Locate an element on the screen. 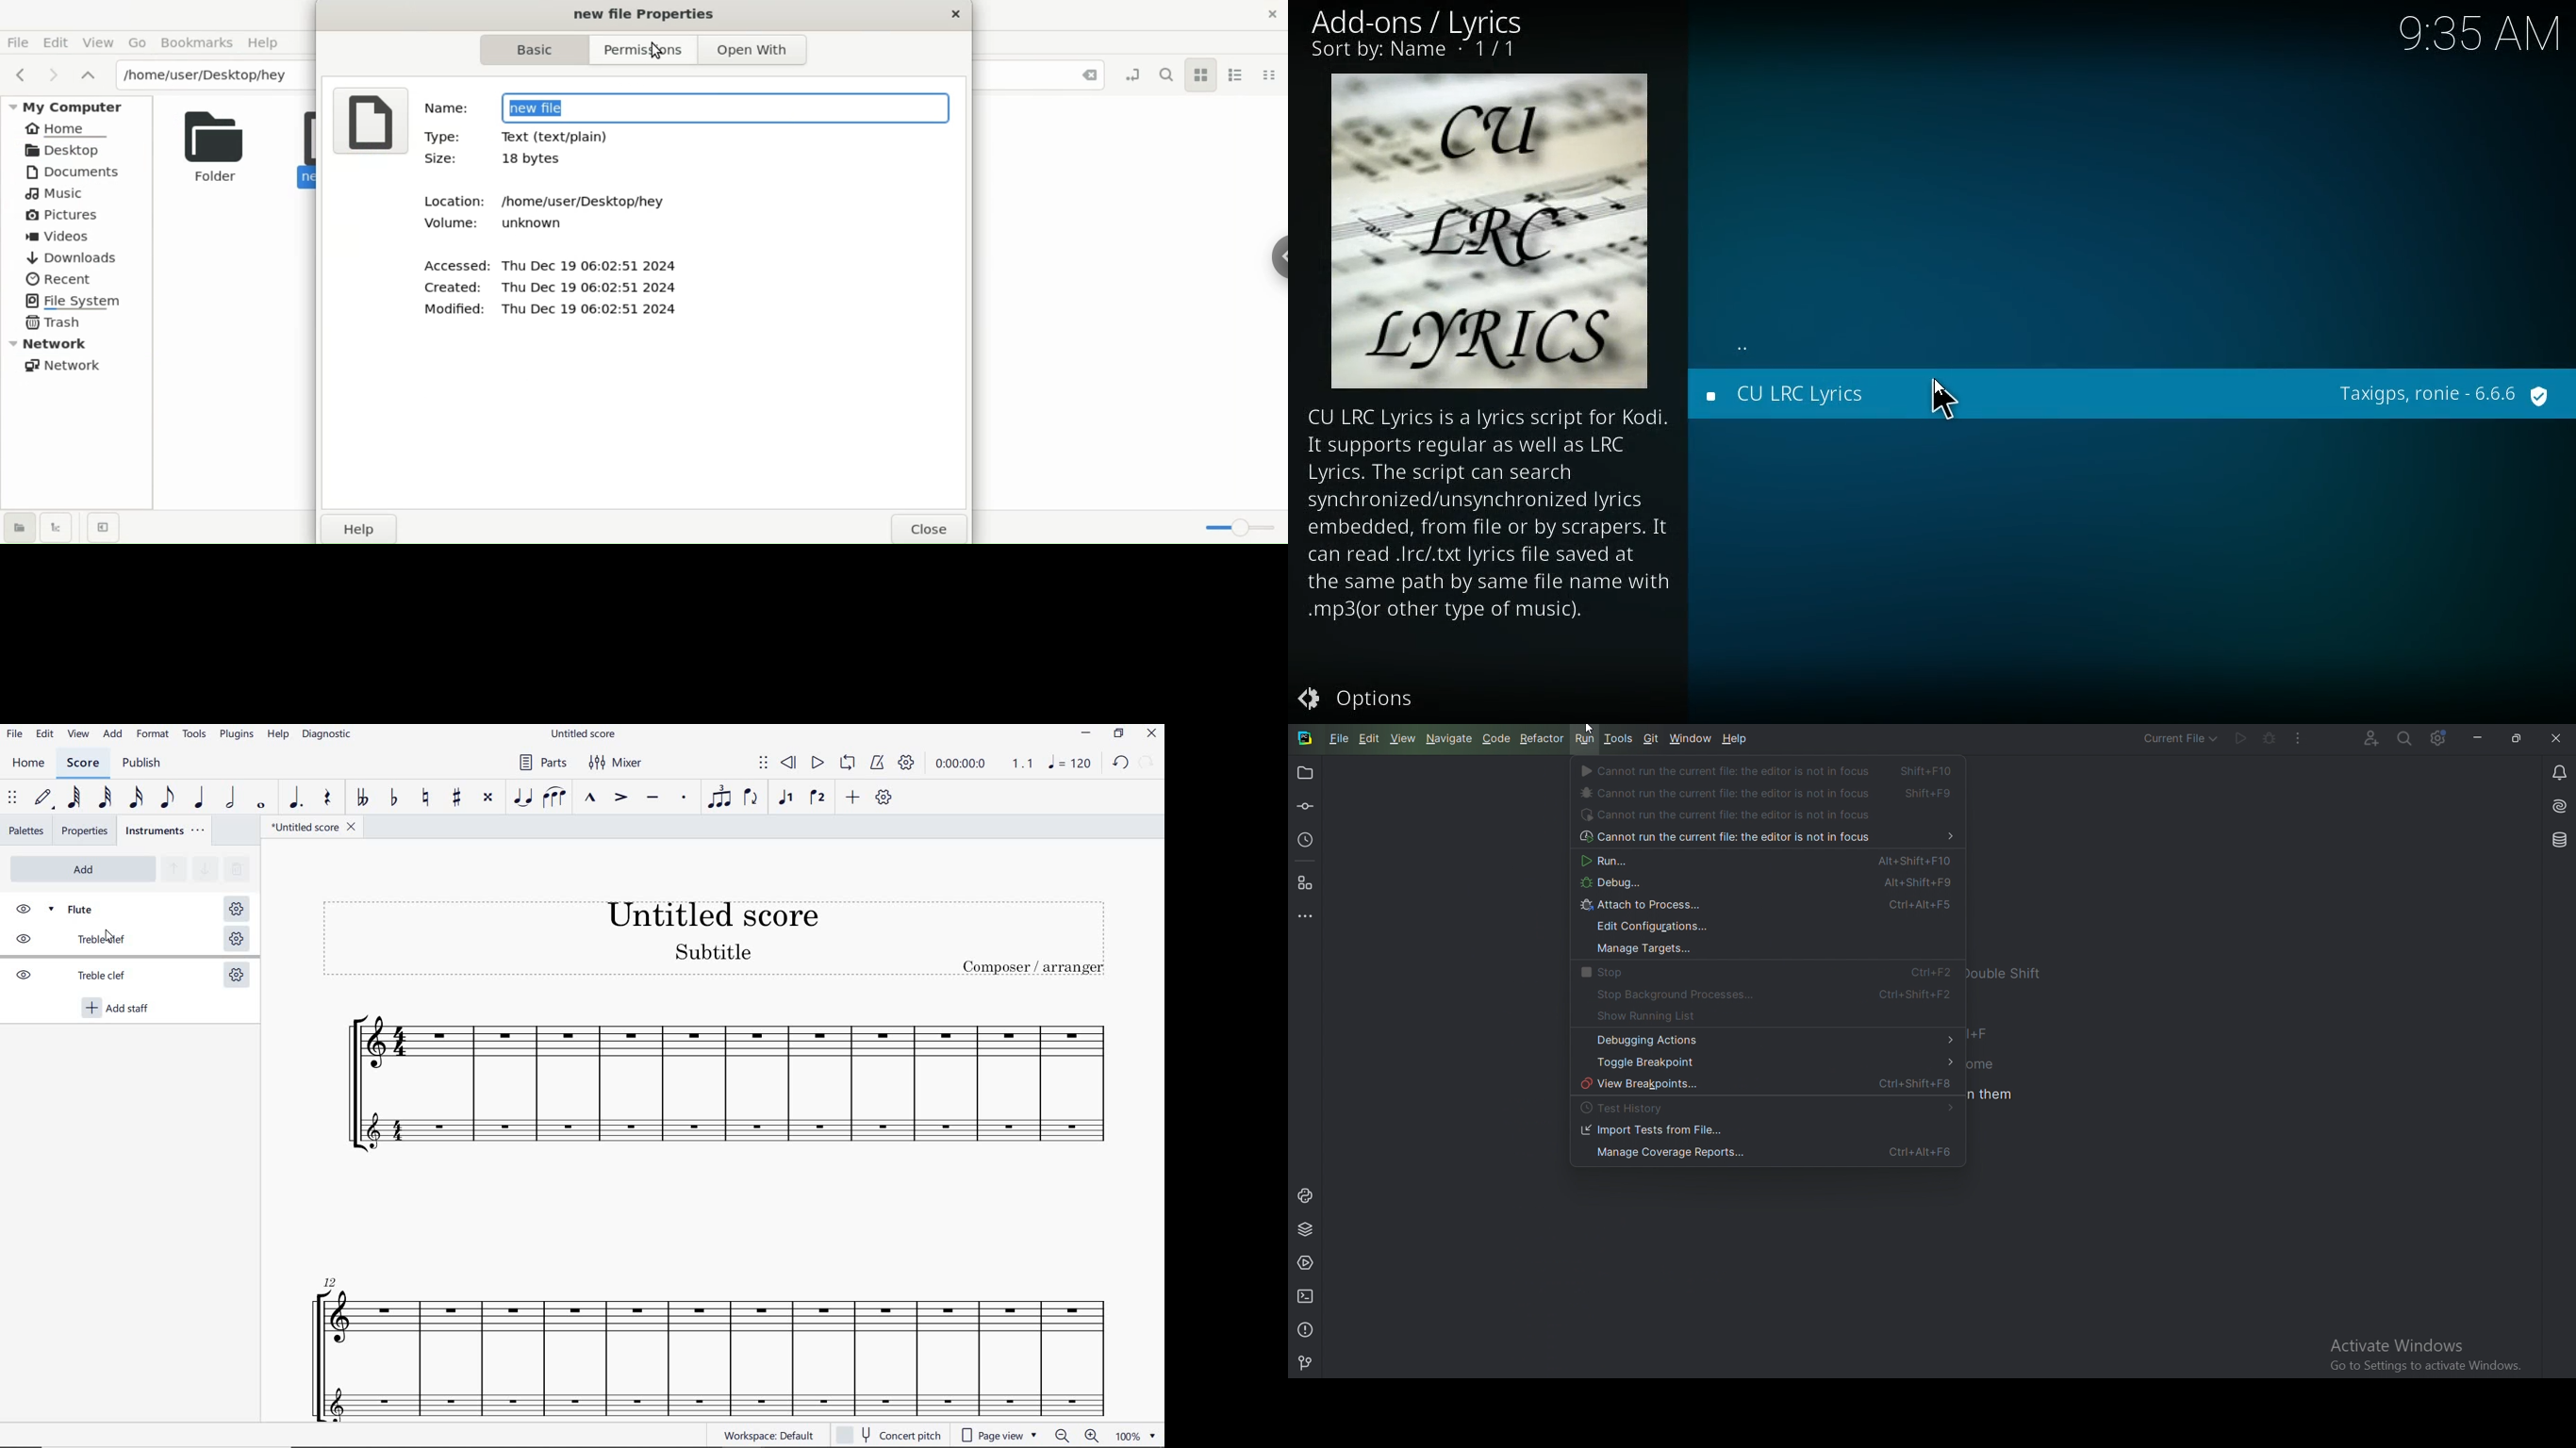 The image size is (2576, 1456). File is located at coordinates (18, 42).